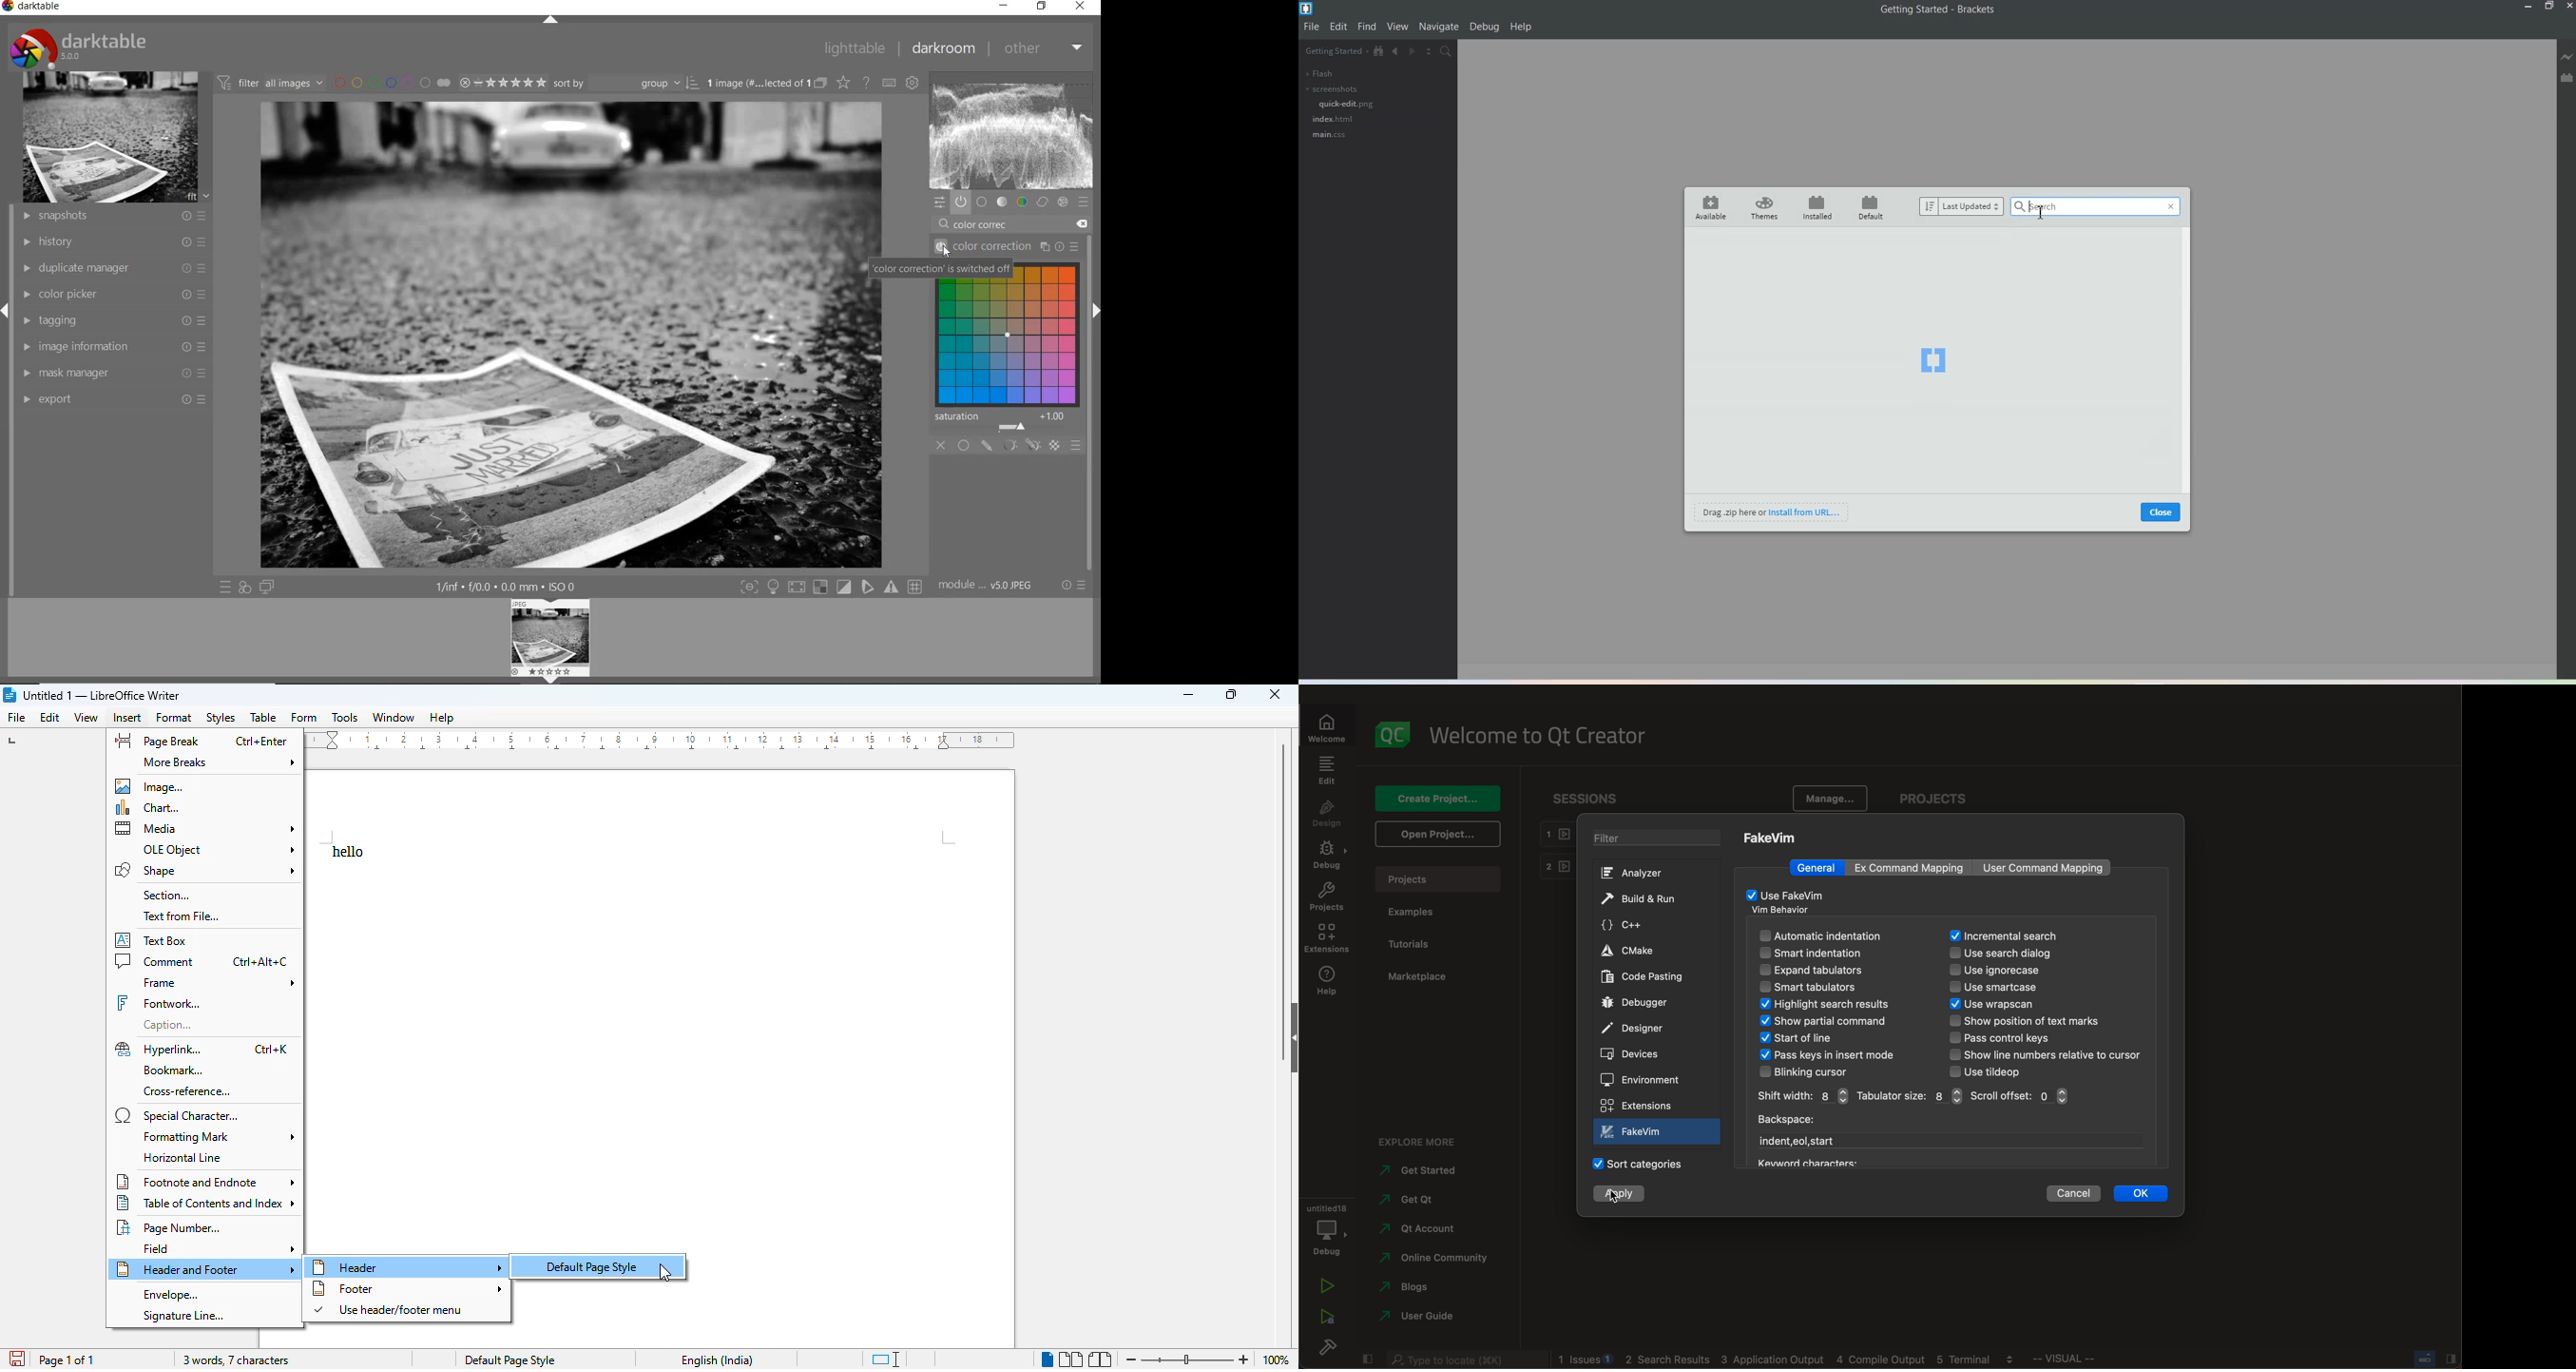 This screenshot has height=1372, width=2576. Describe the element at coordinates (1012, 132) in the screenshot. I see `wave form` at that location.